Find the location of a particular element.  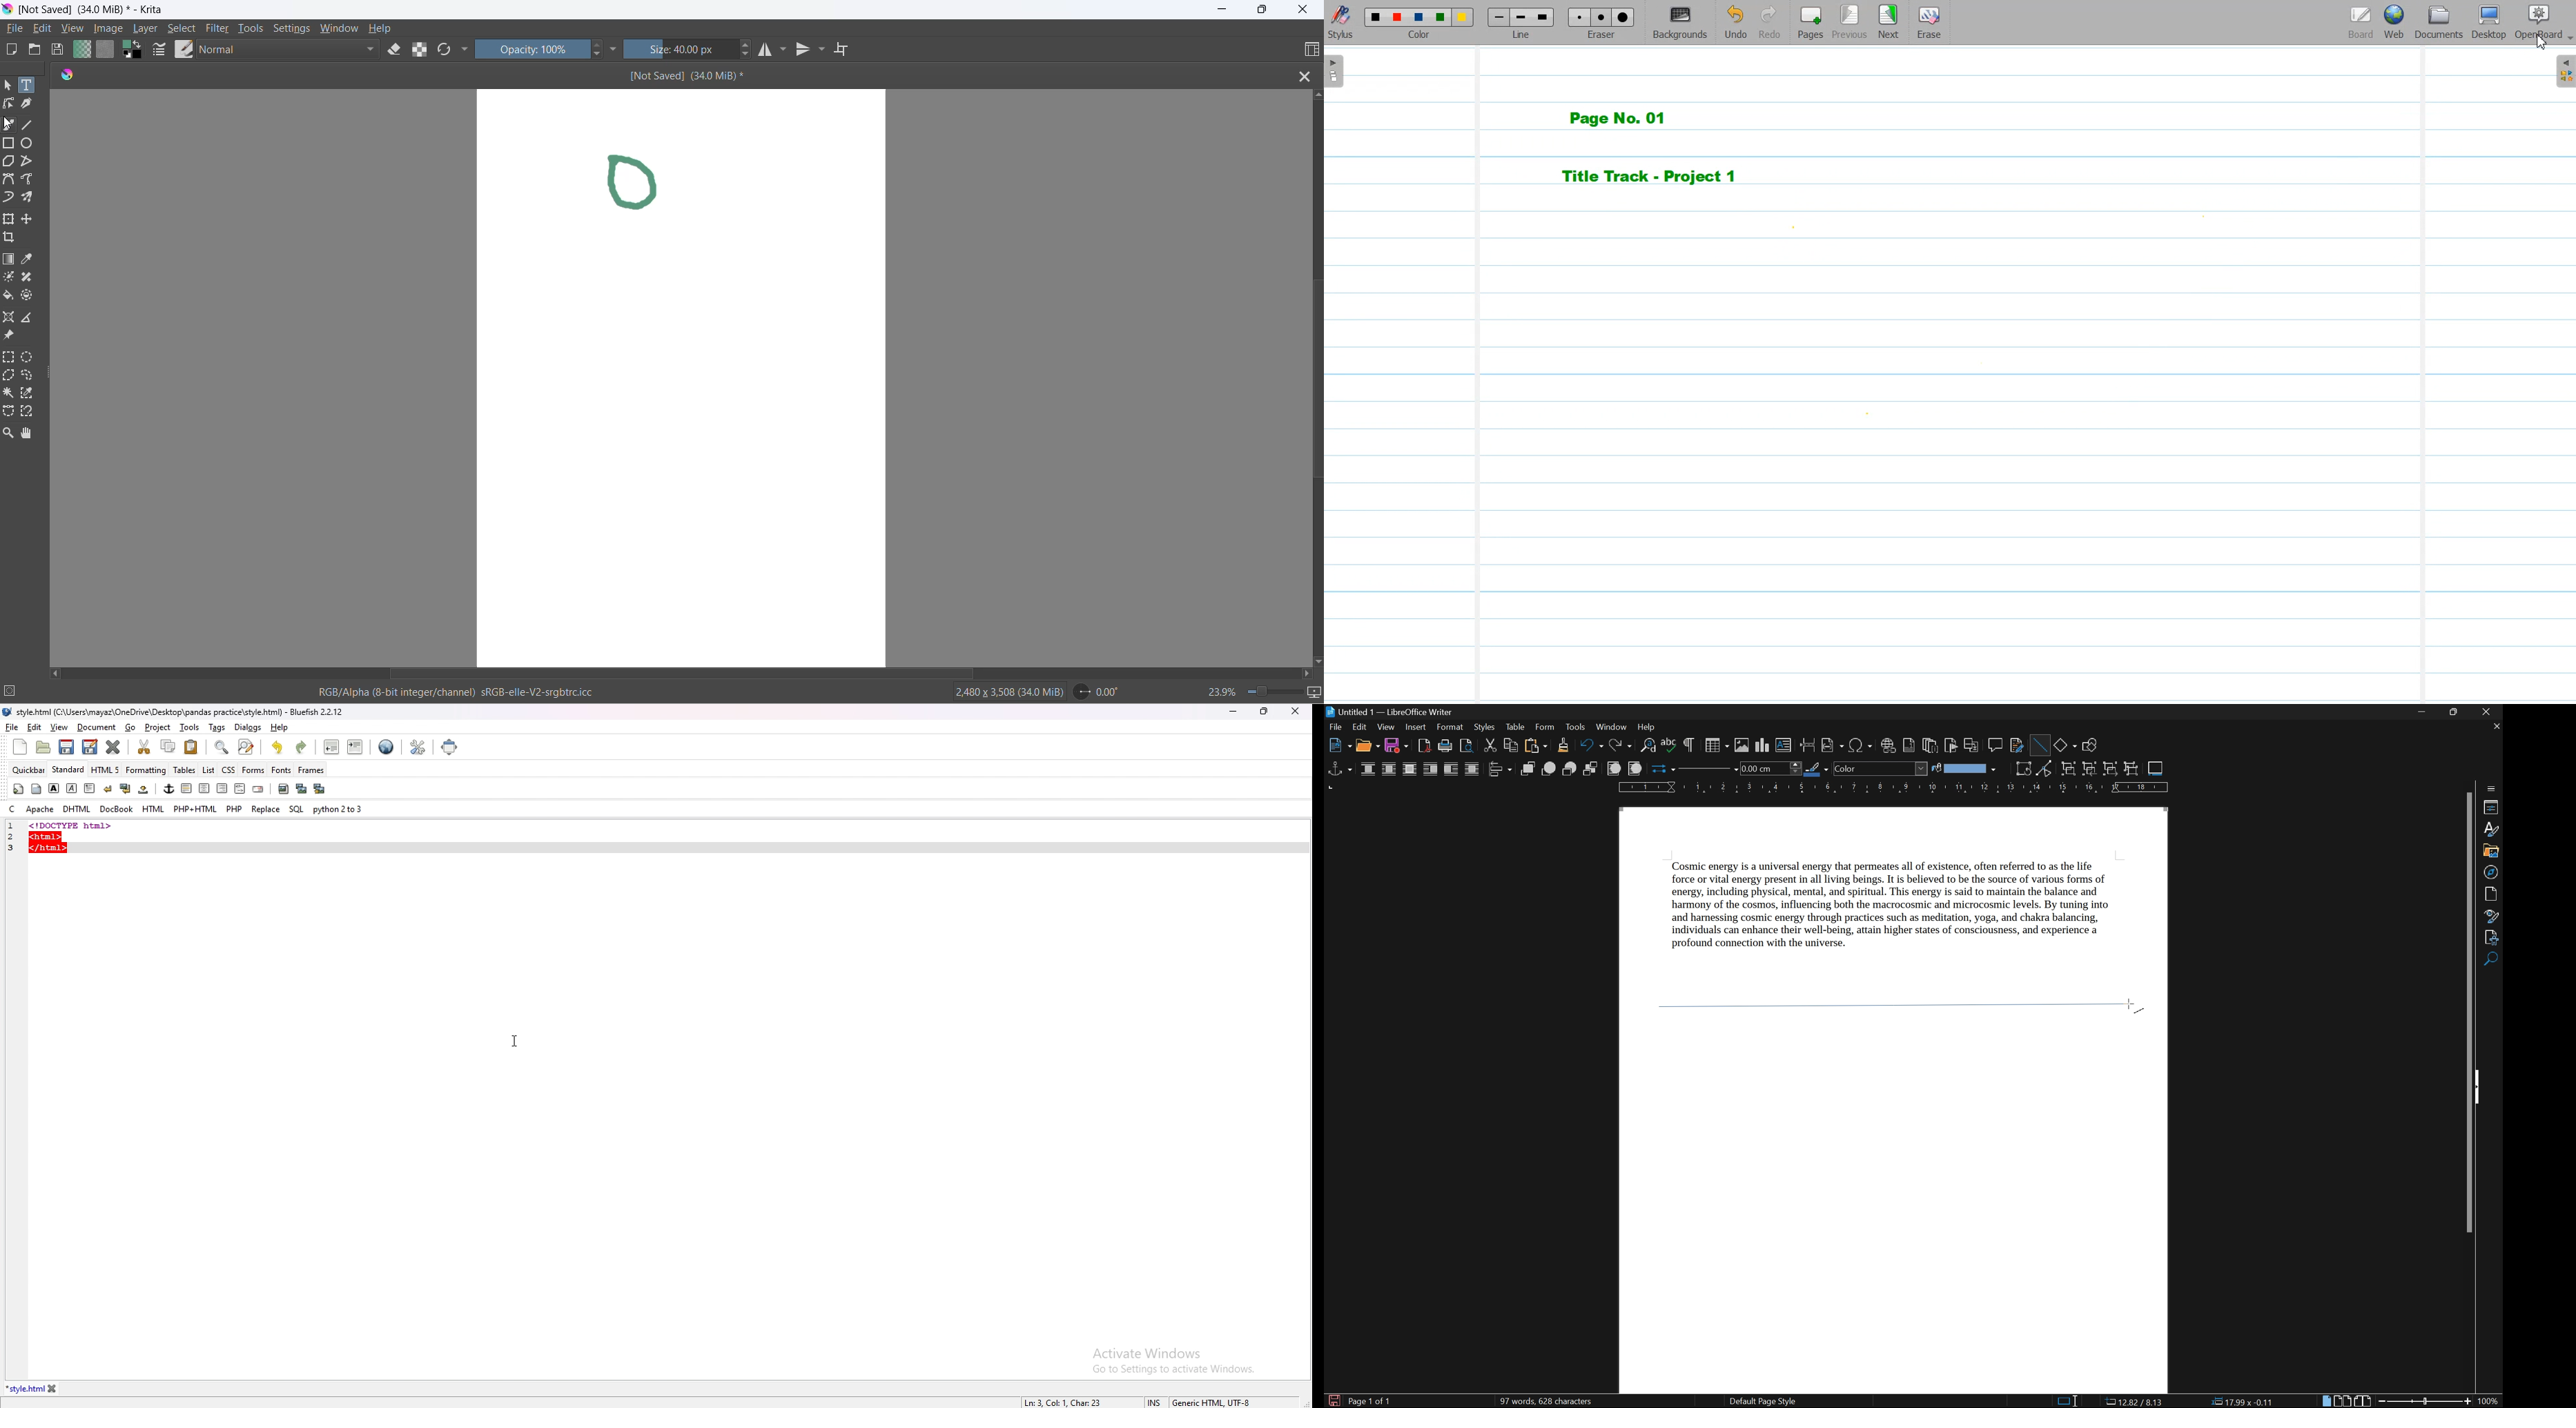

set eraser tool is located at coordinates (395, 50).